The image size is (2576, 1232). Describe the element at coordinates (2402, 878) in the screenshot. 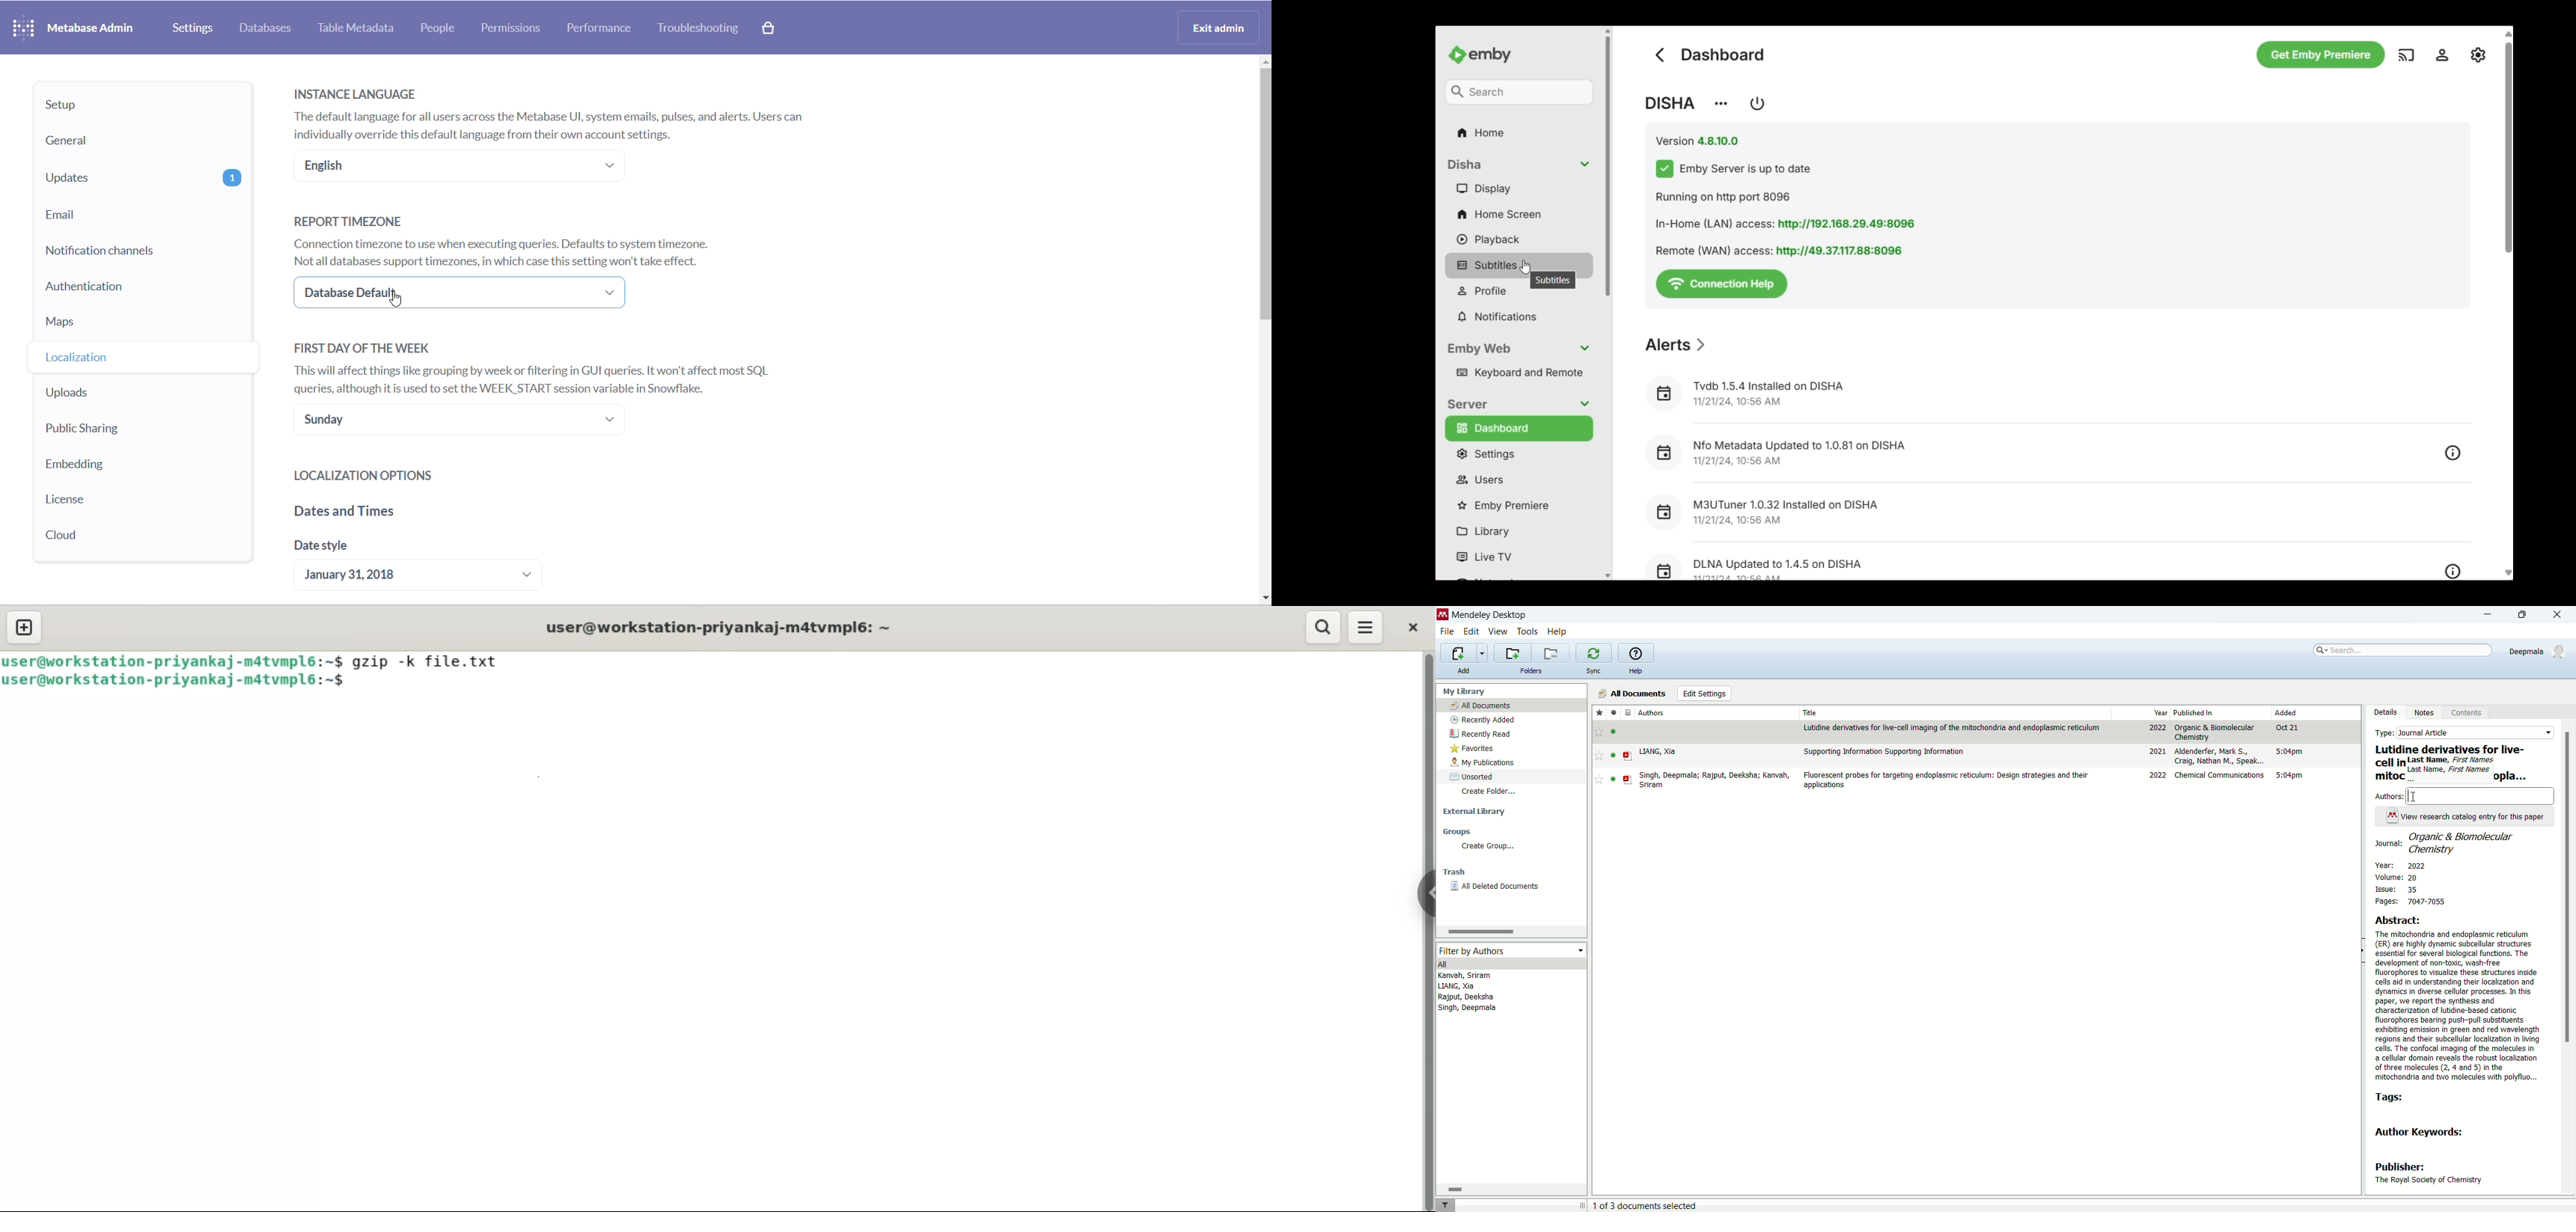

I see `volume: 20` at that location.